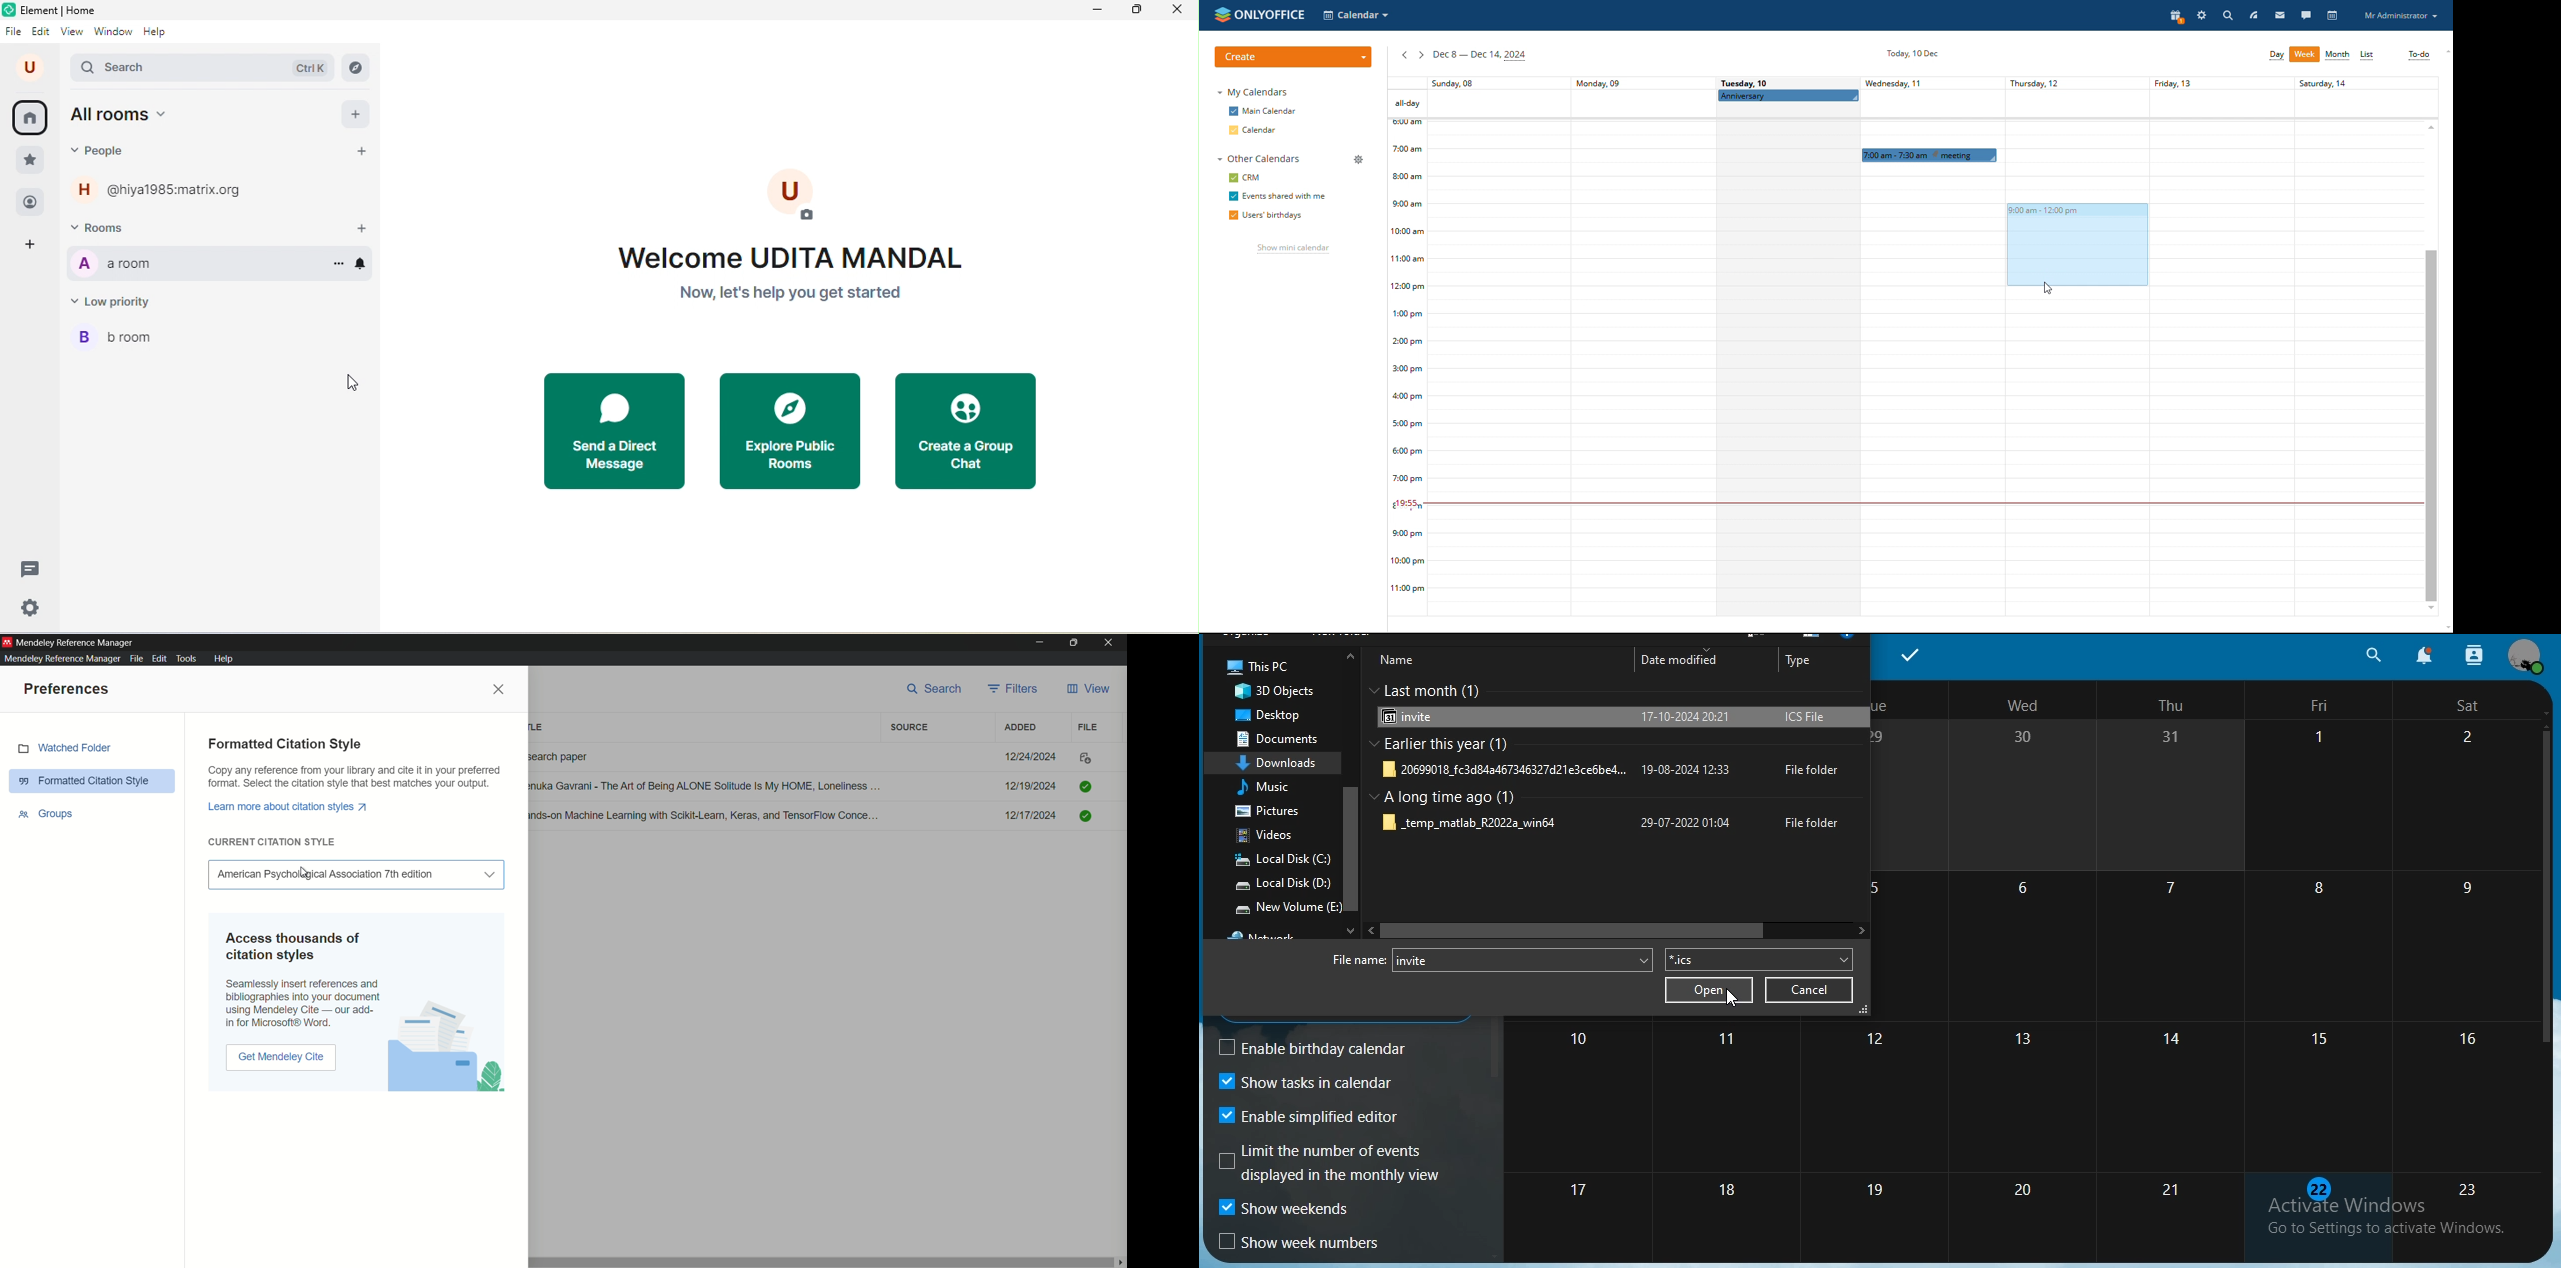 Image resolution: width=2576 pixels, height=1288 pixels. I want to click on quick settings, so click(31, 608).